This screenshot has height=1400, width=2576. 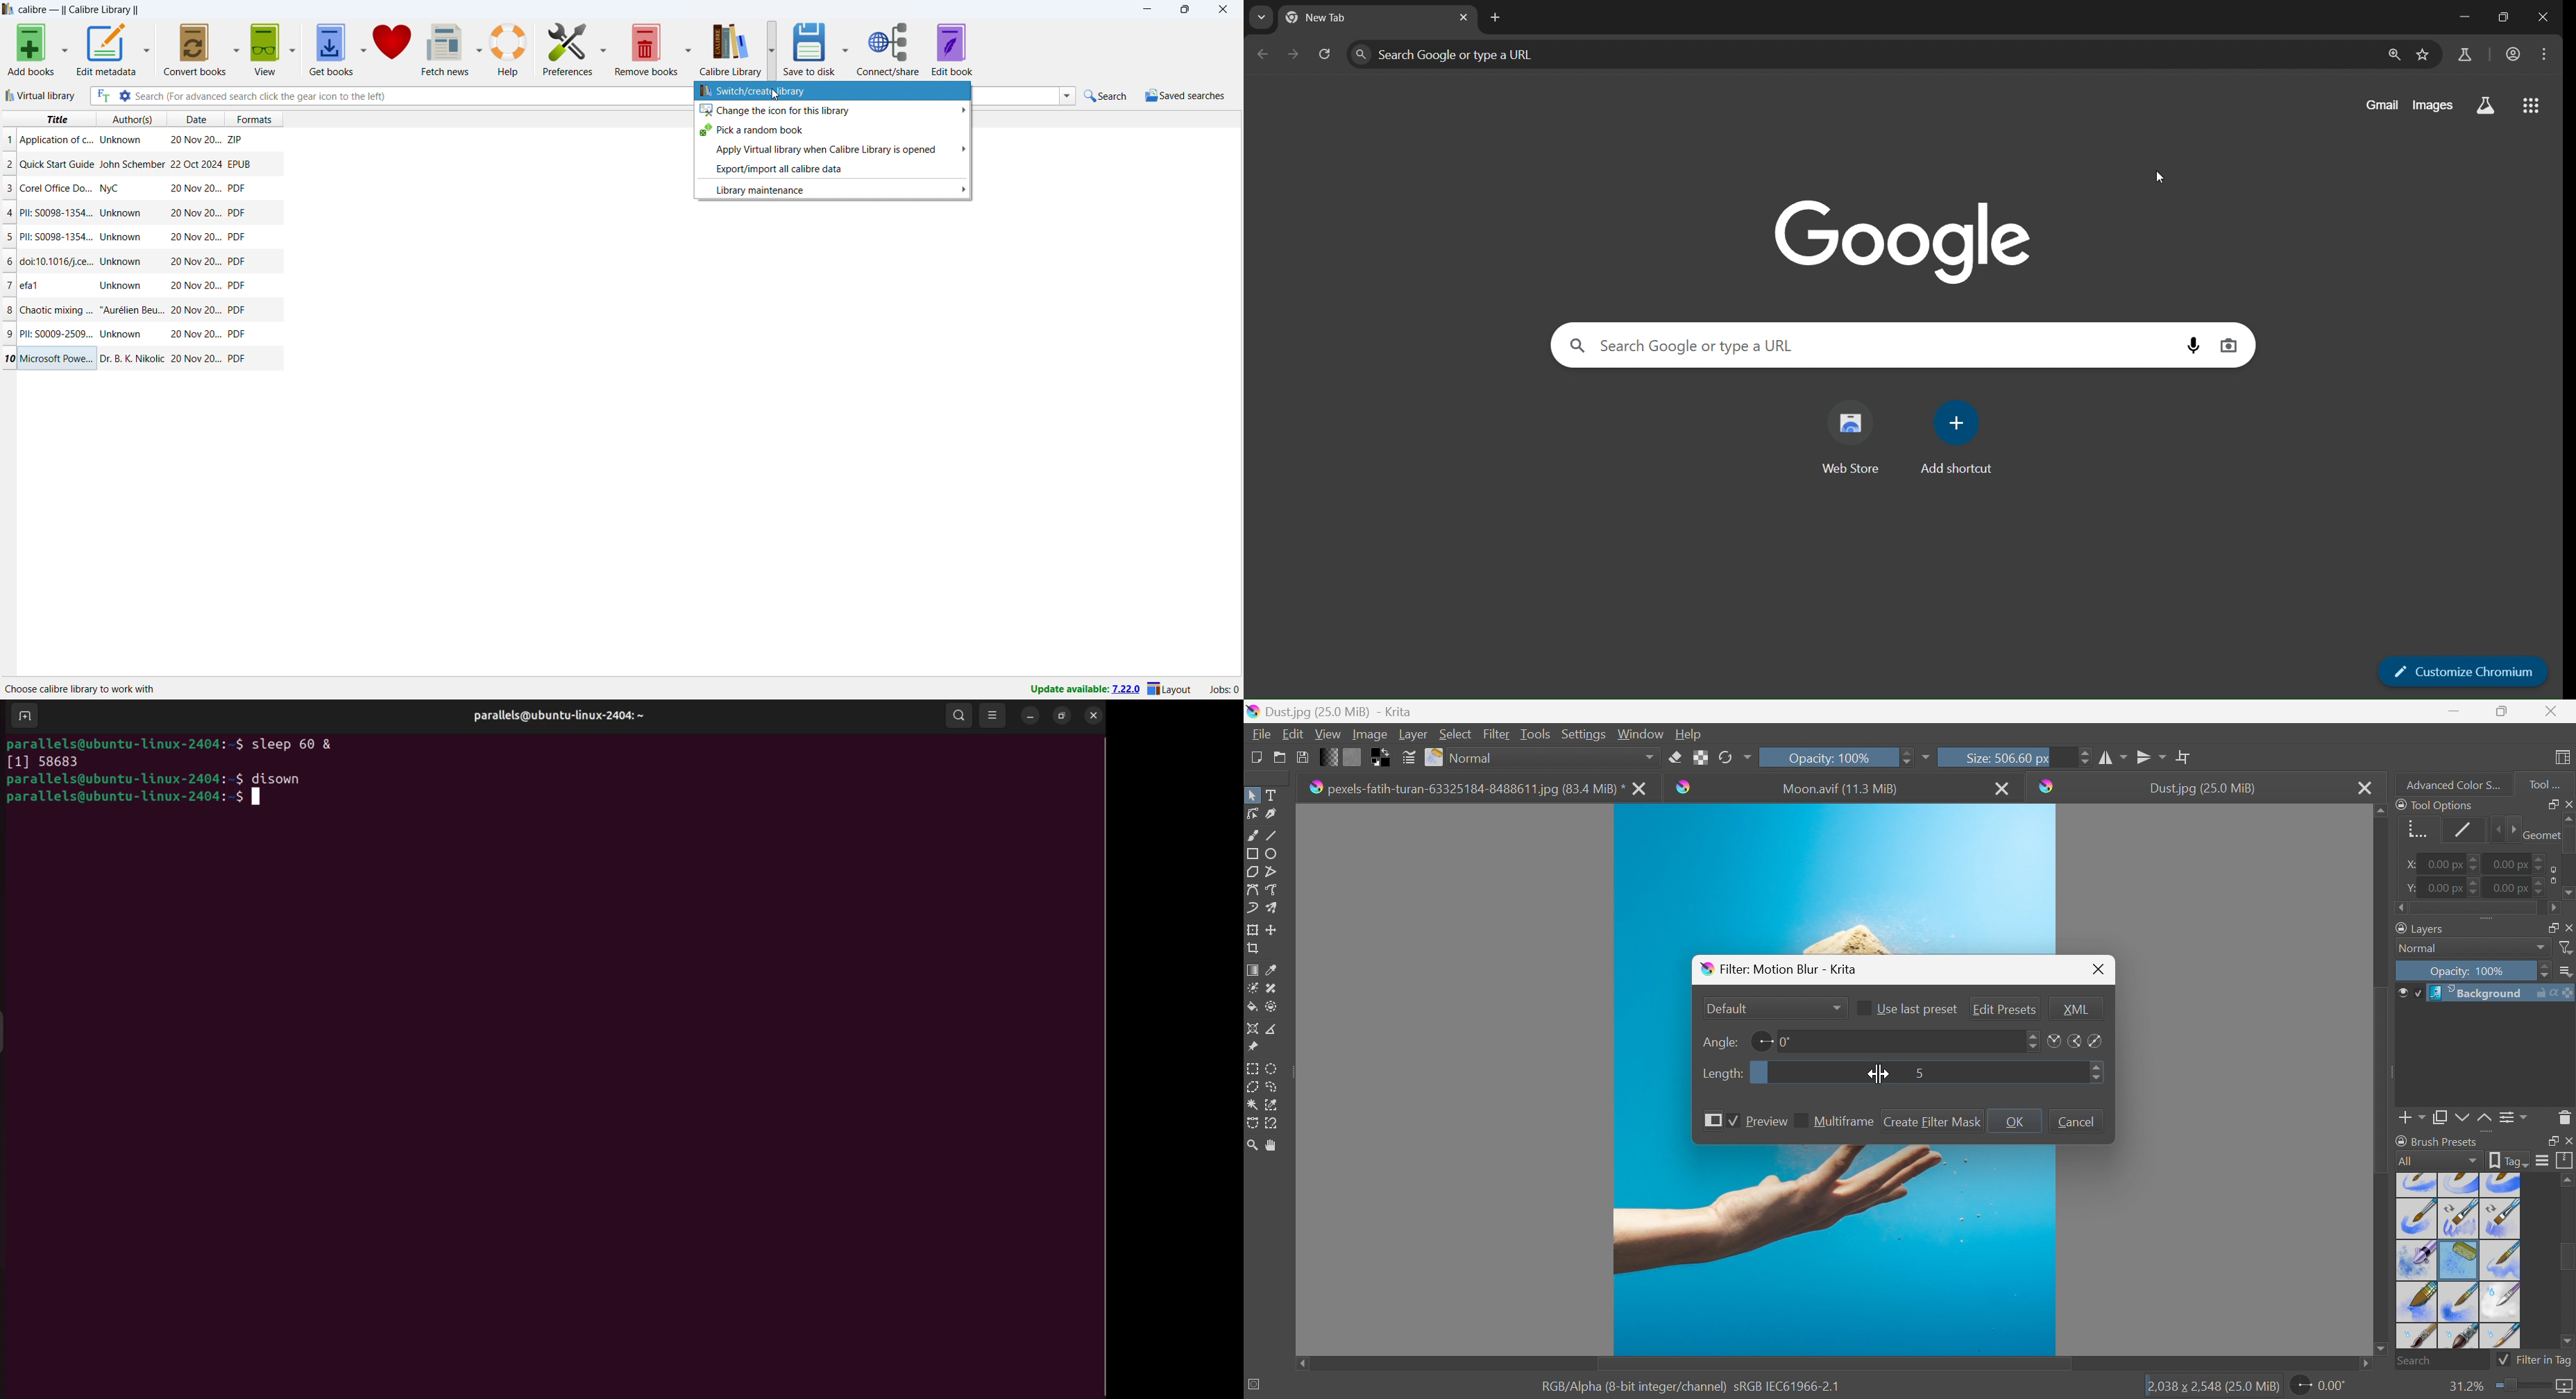 What do you see at coordinates (2509, 888) in the screenshot?
I see `0.00 px` at bounding box center [2509, 888].